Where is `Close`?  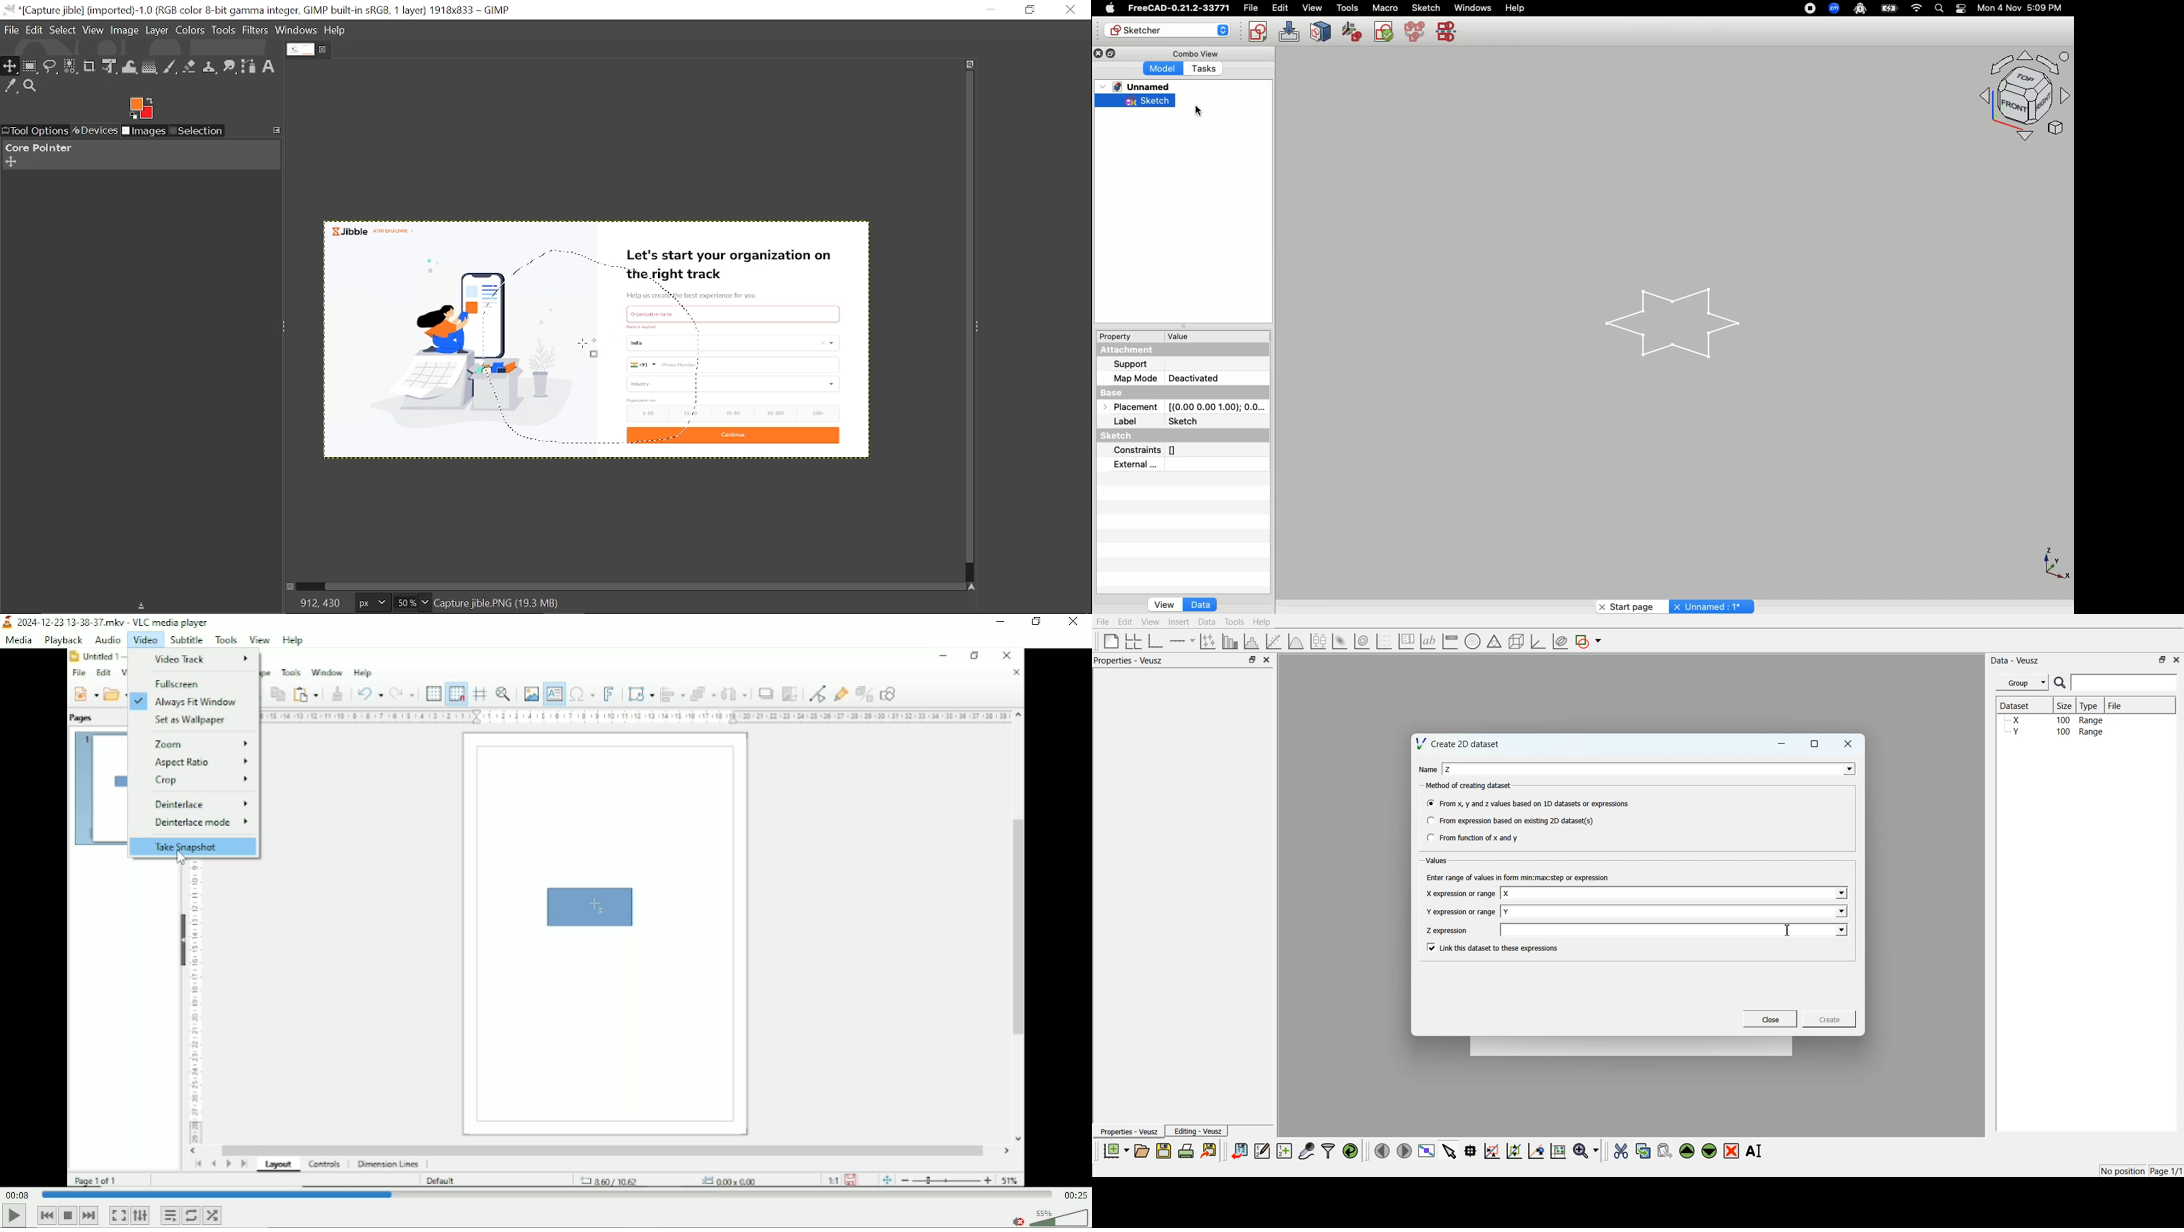
Close is located at coordinates (1072, 9).